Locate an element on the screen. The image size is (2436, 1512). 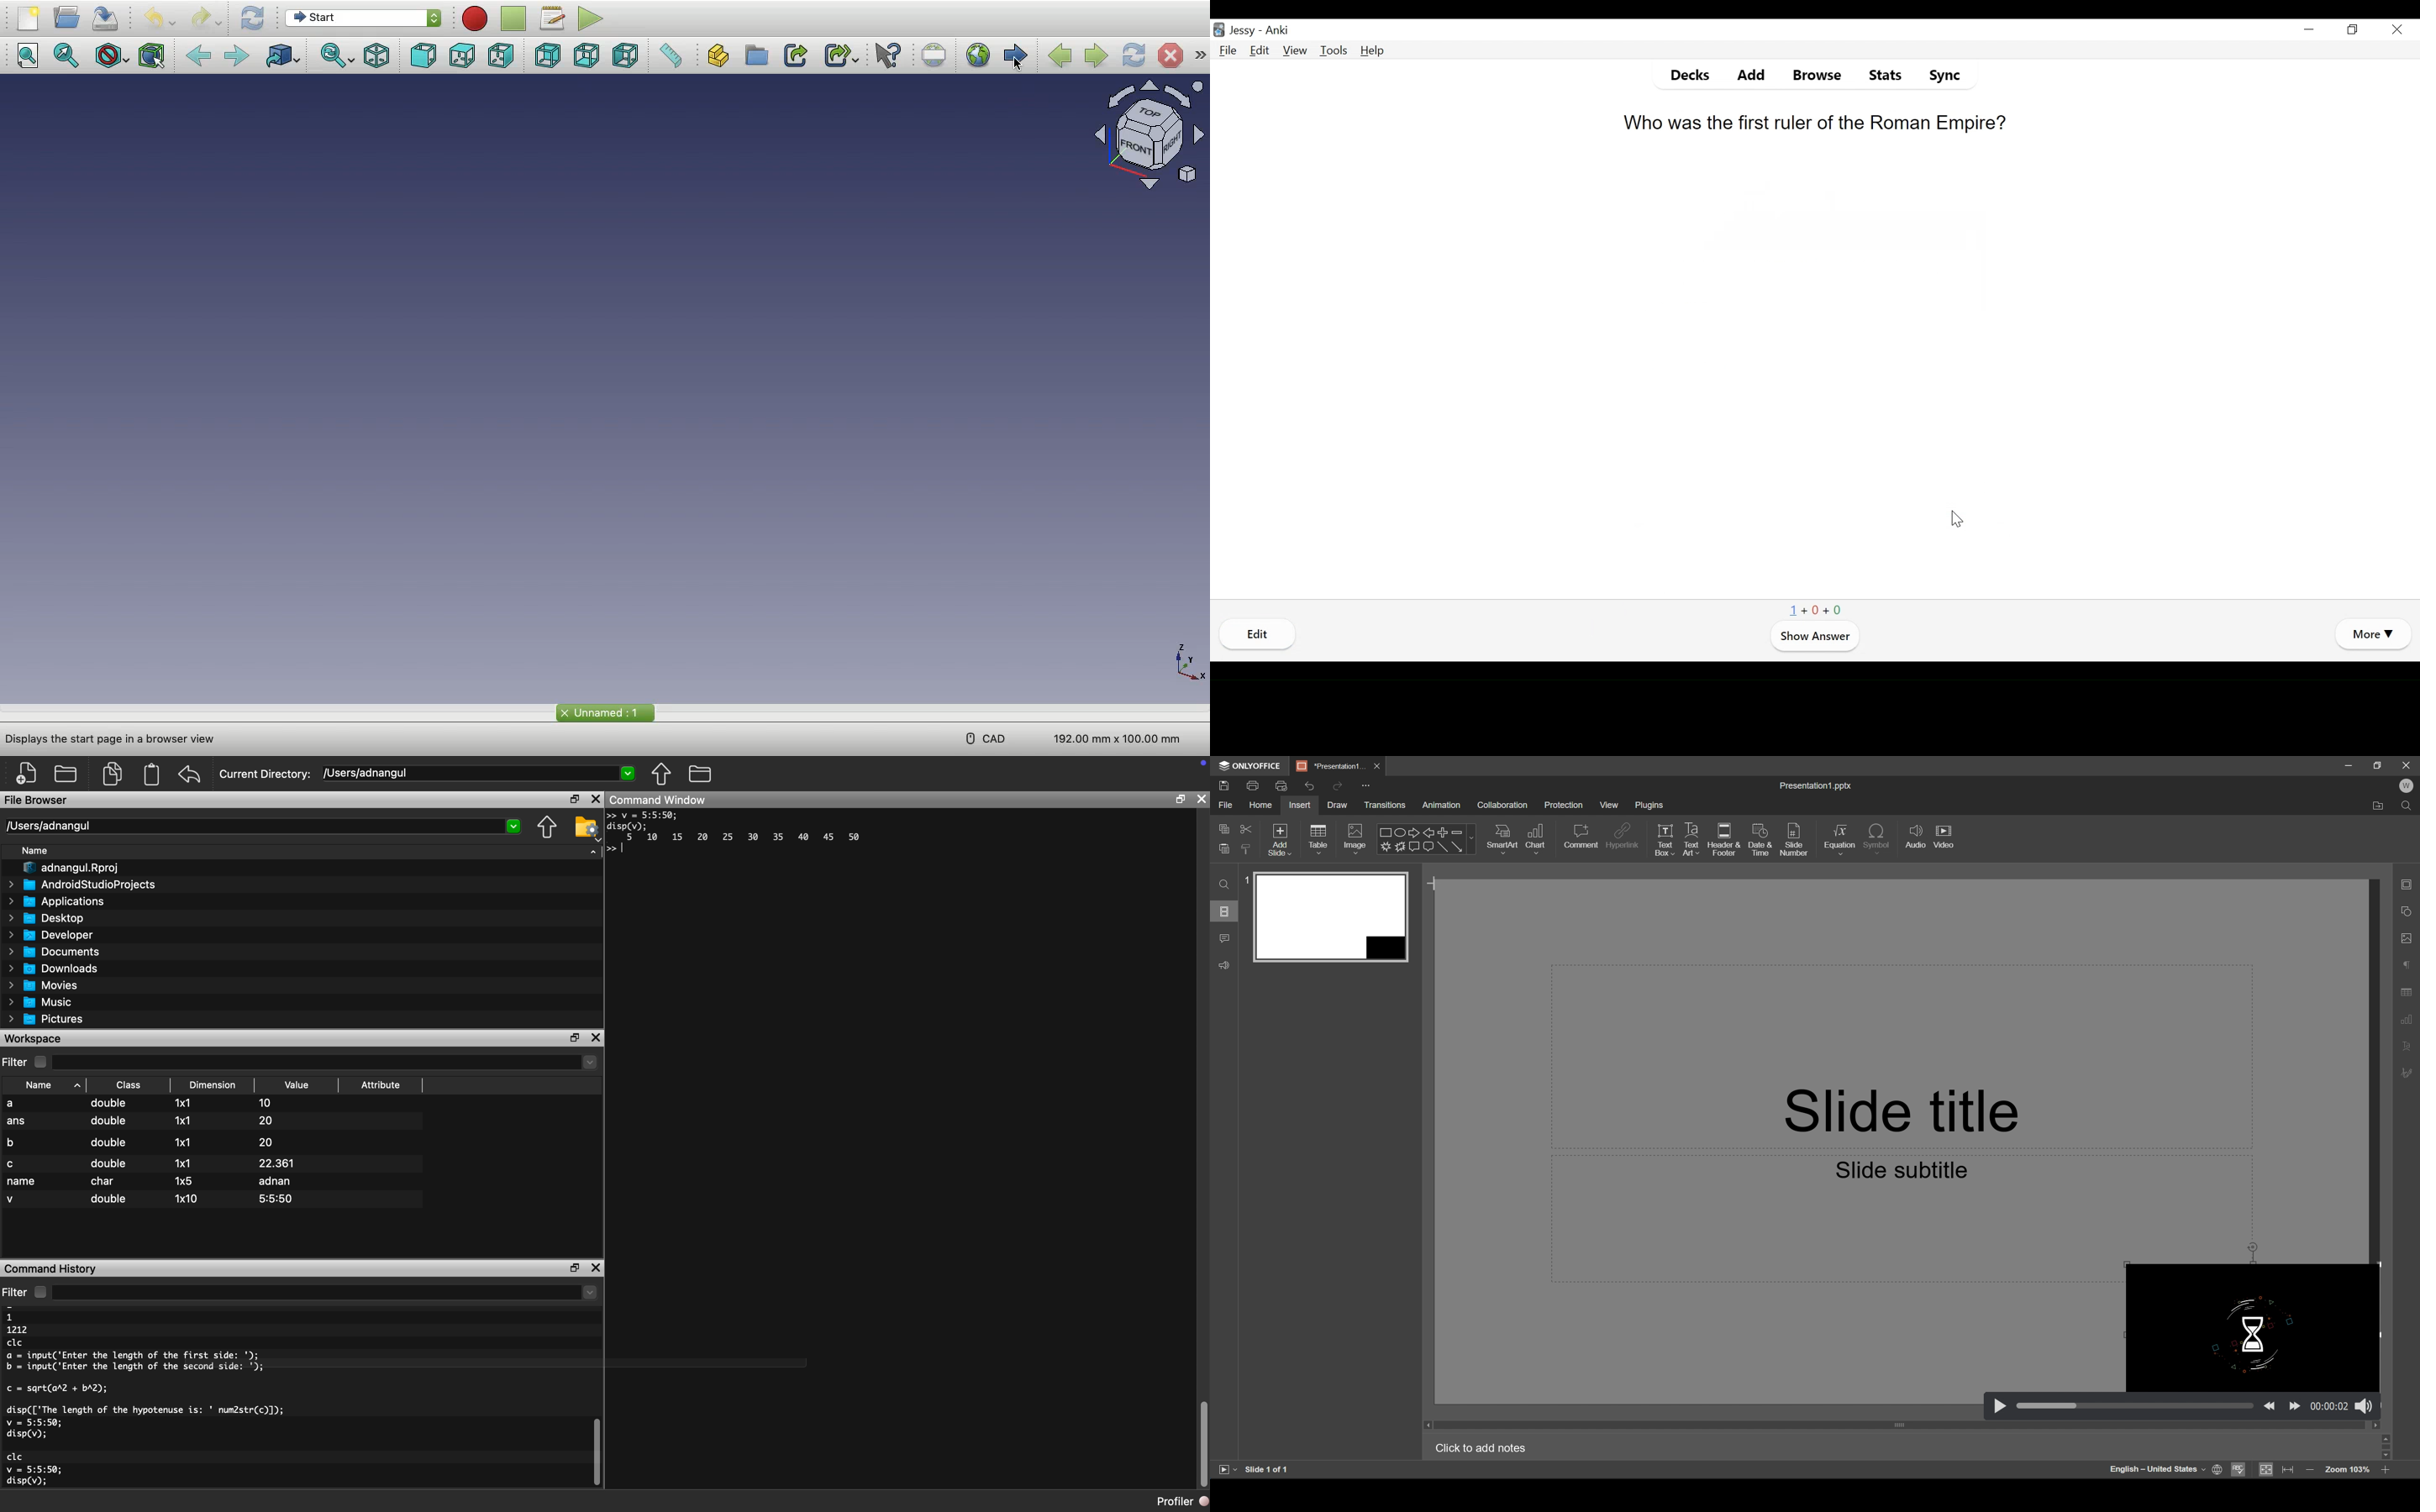
Fit selection is located at coordinates (70, 56).